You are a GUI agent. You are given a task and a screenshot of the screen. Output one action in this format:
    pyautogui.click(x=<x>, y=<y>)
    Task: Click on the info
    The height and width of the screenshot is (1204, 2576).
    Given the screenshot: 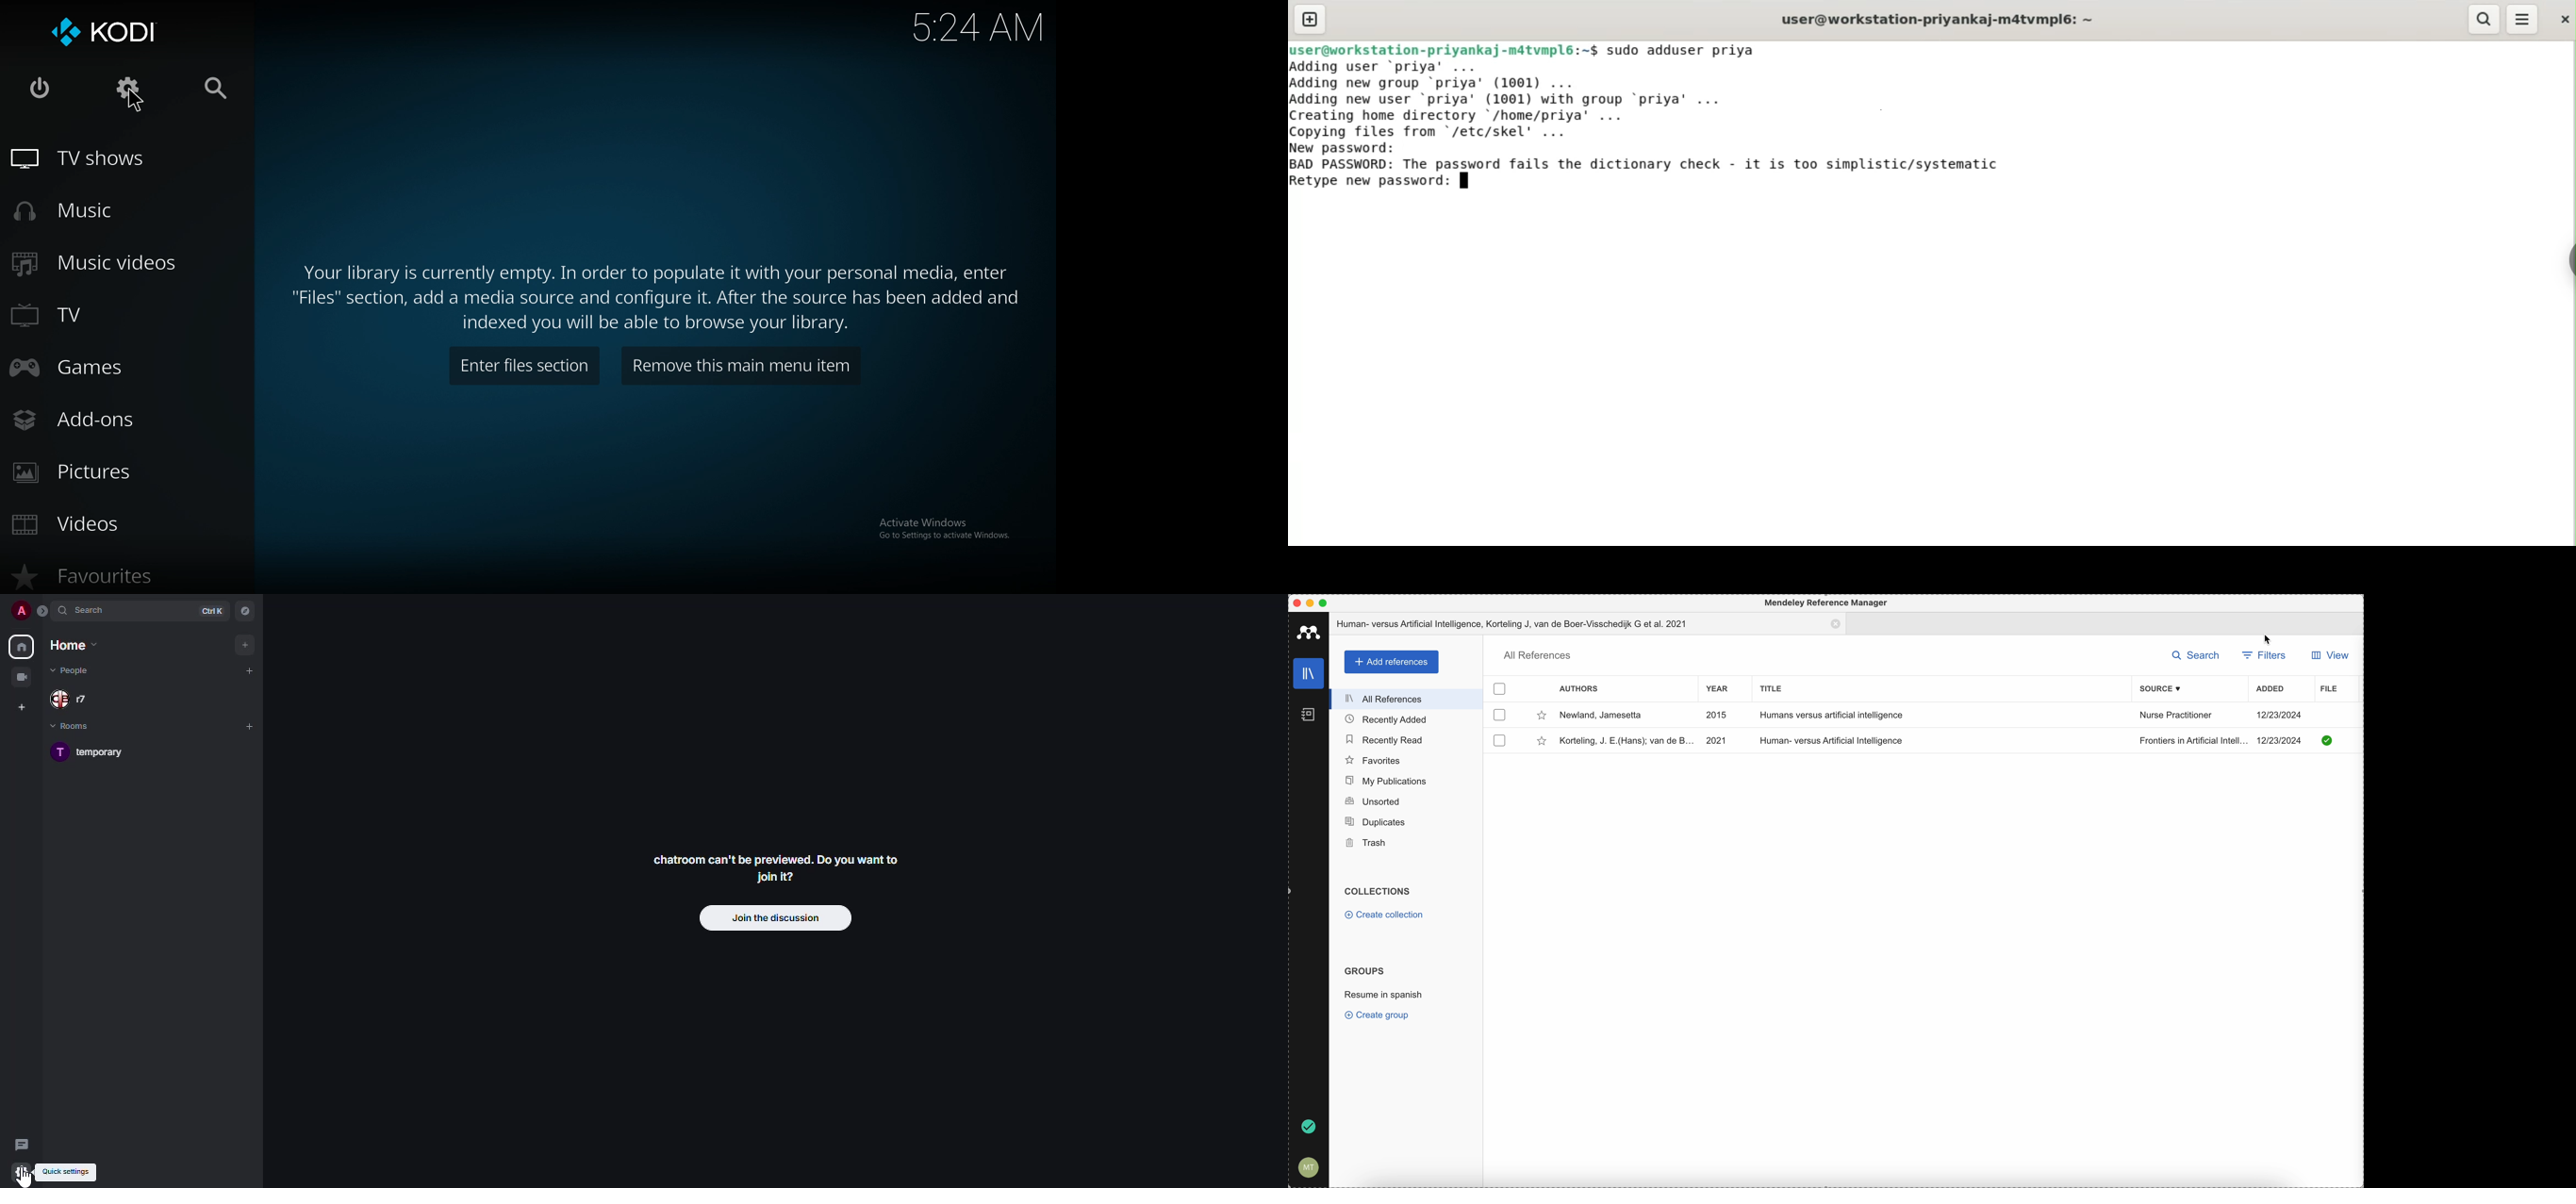 What is the action you would take?
    pyautogui.click(x=662, y=295)
    